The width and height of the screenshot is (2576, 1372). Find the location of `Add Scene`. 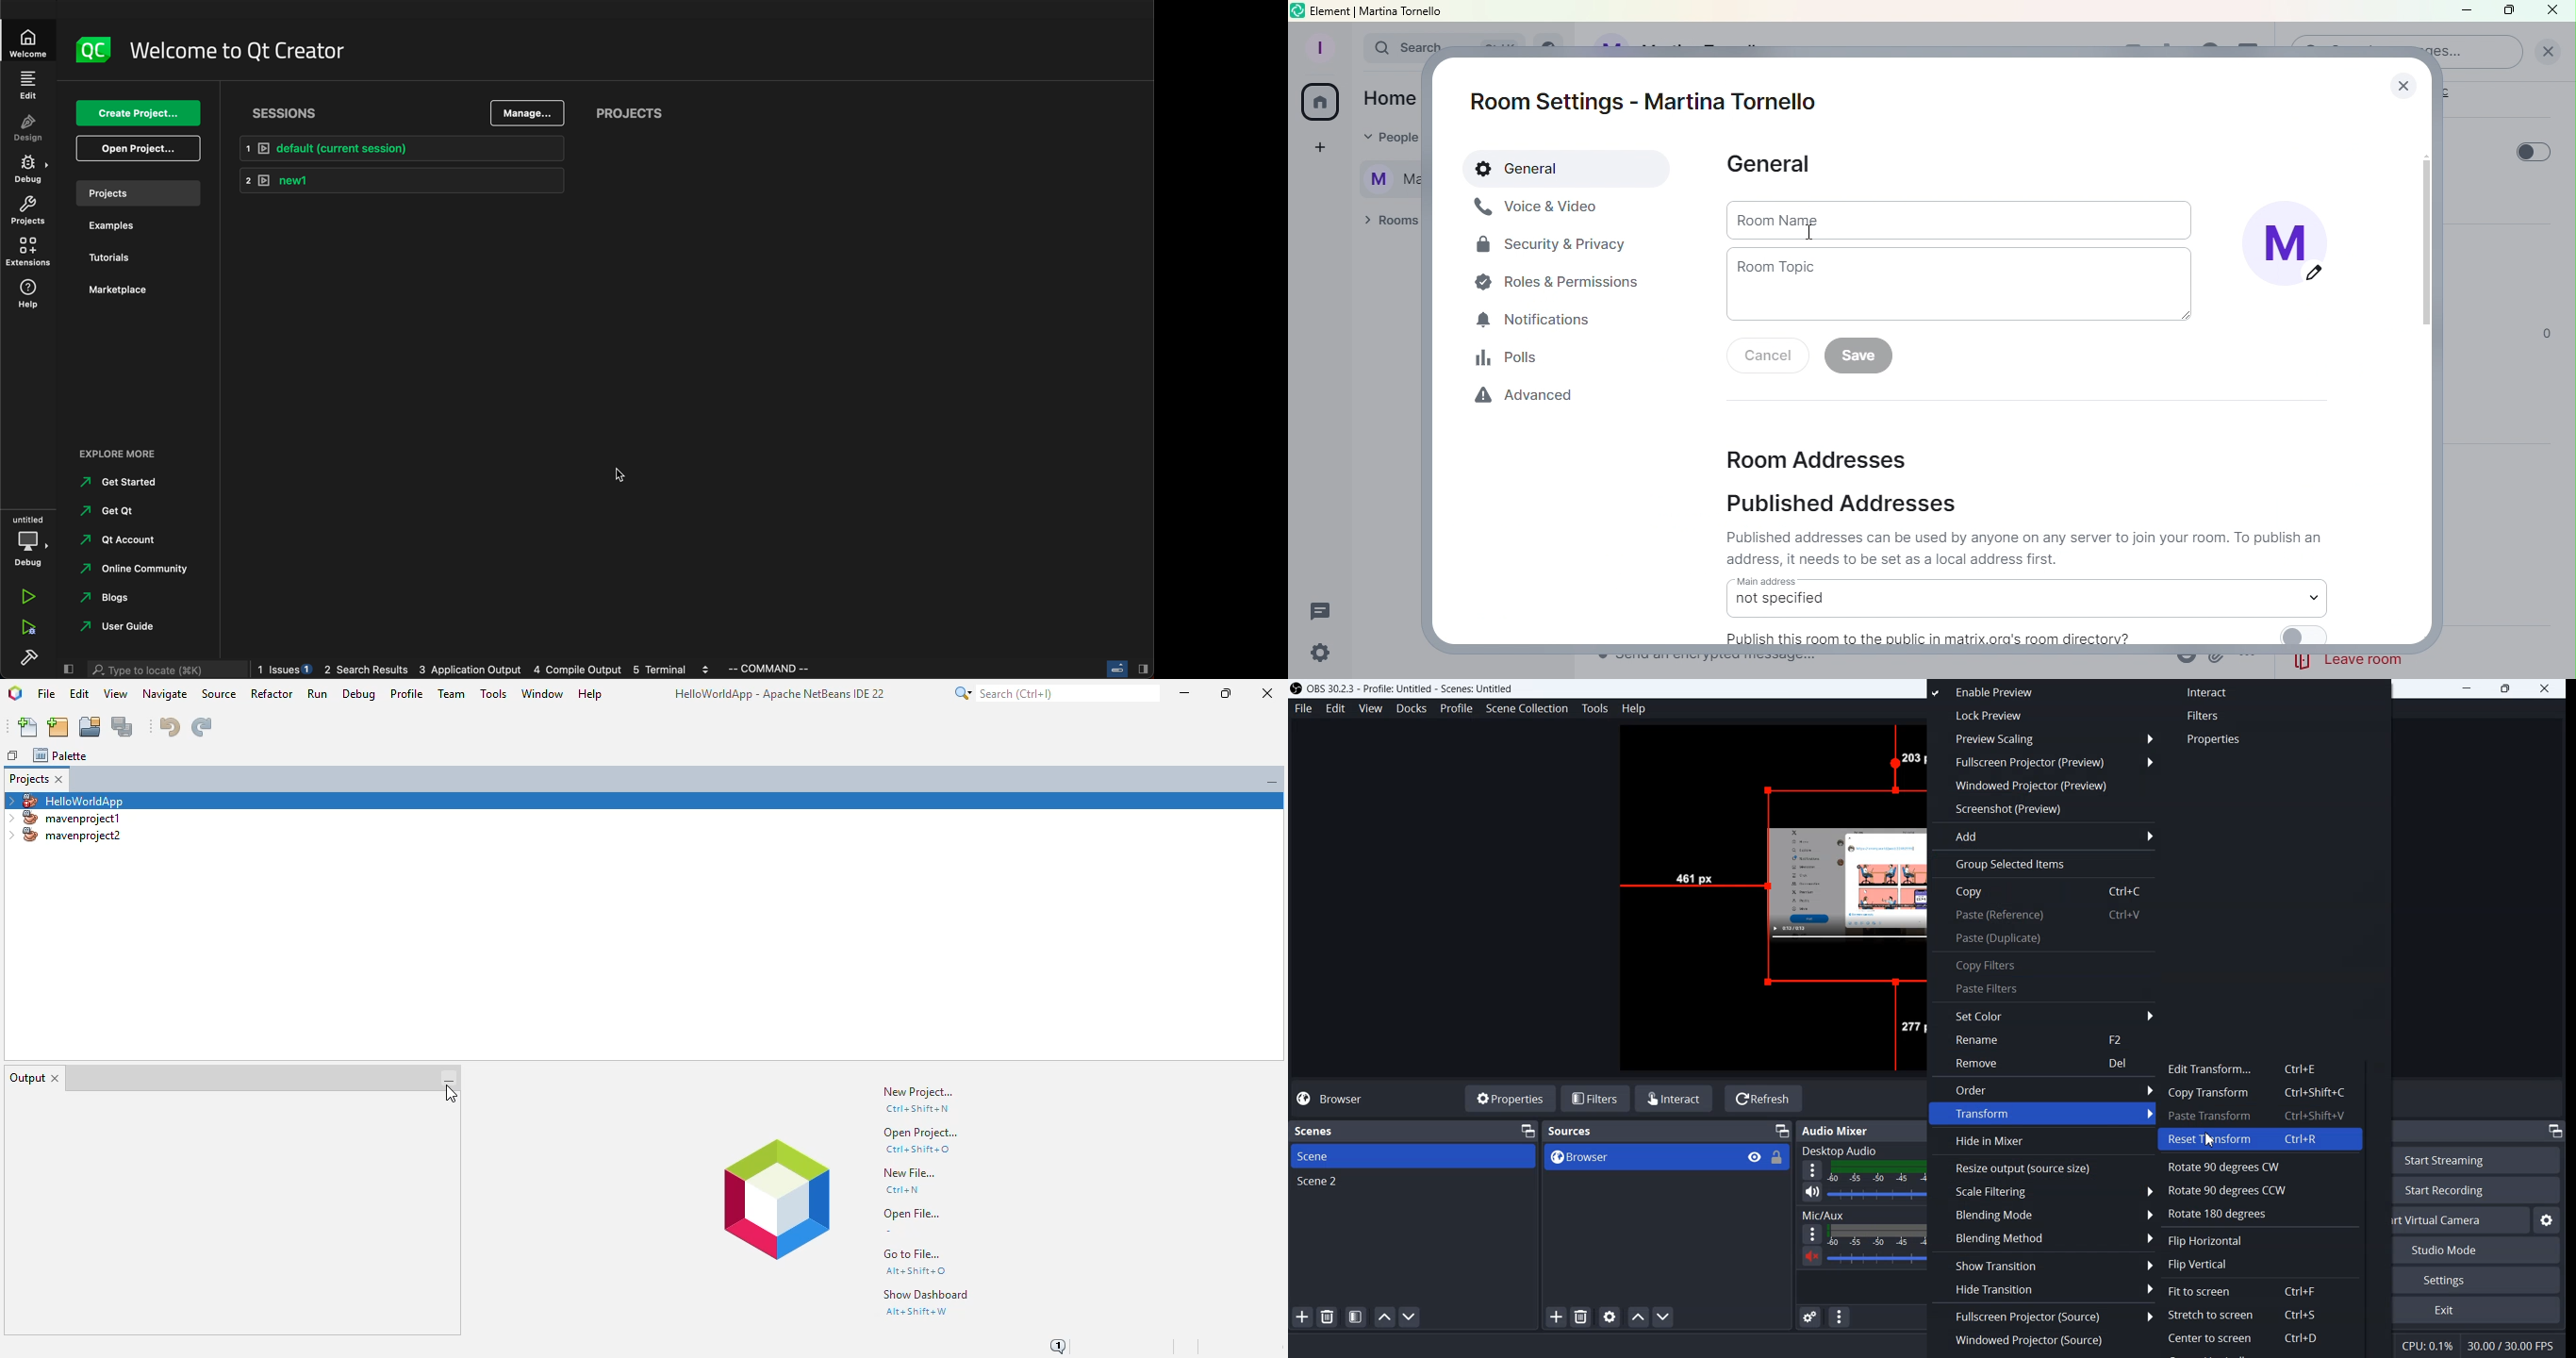

Add Scene is located at coordinates (1302, 1317).